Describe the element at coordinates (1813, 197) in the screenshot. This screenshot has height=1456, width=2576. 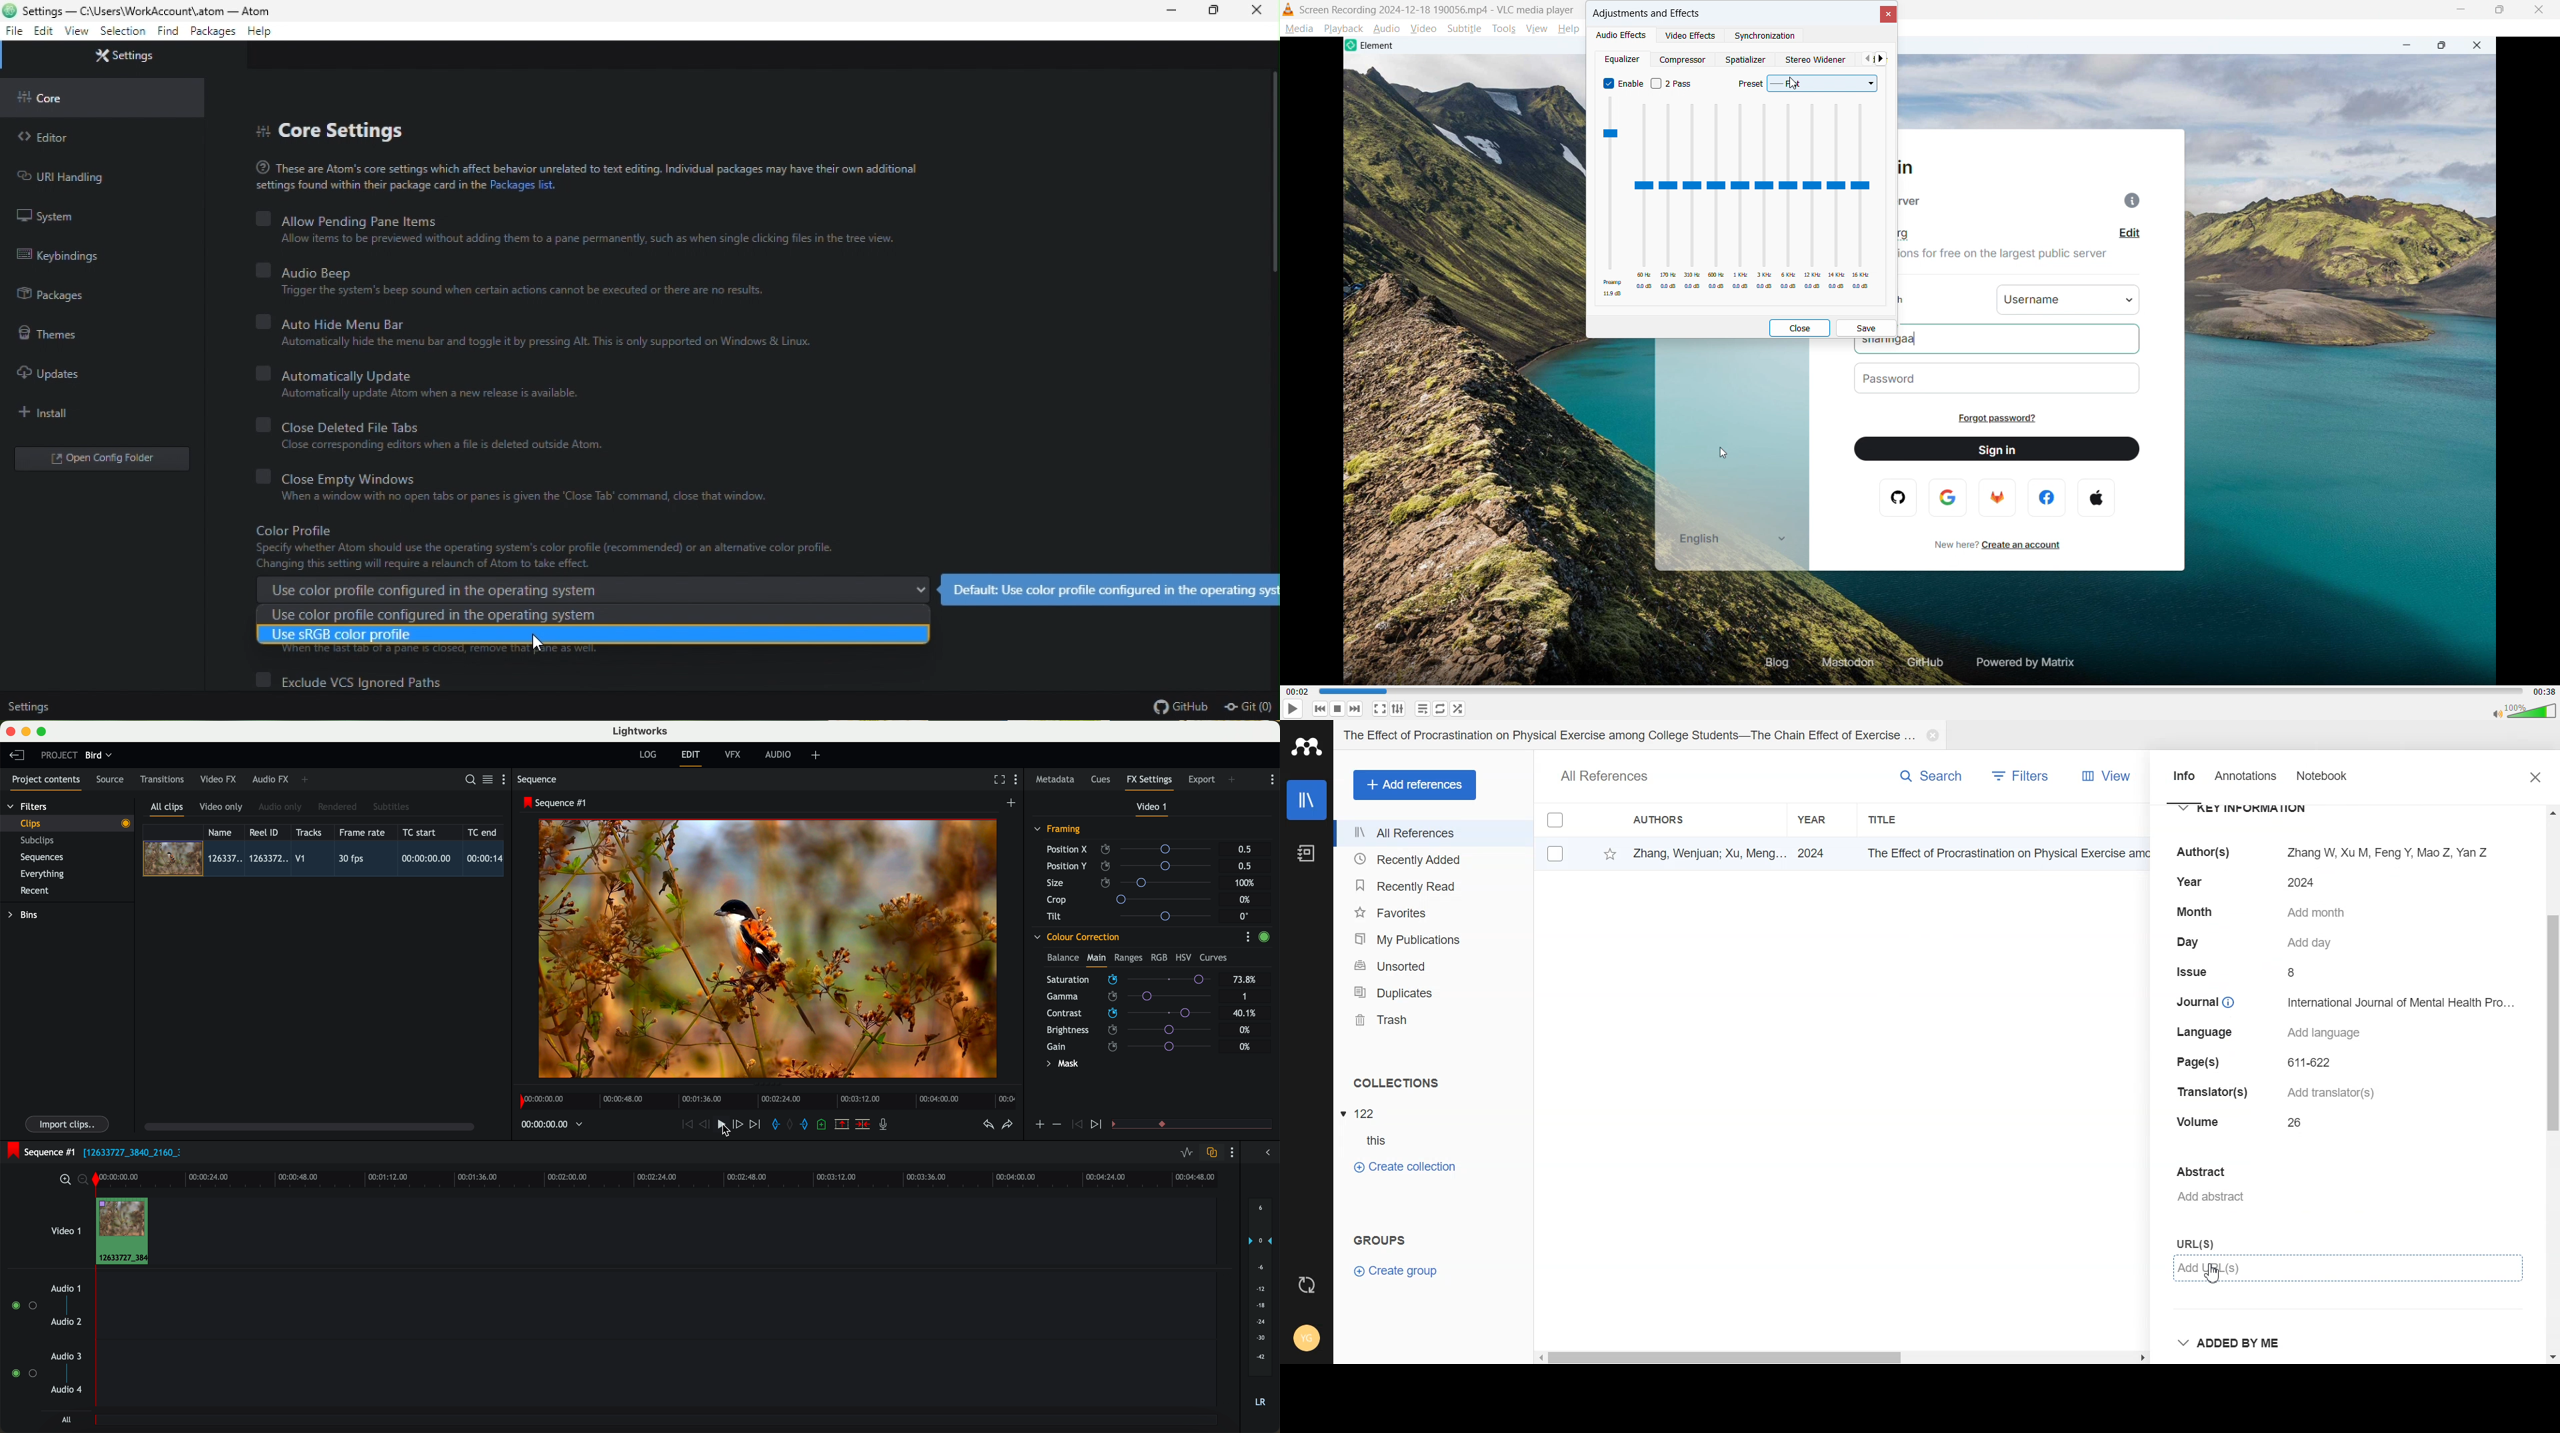
I see `Adjust 12 kilohertz ` at that location.